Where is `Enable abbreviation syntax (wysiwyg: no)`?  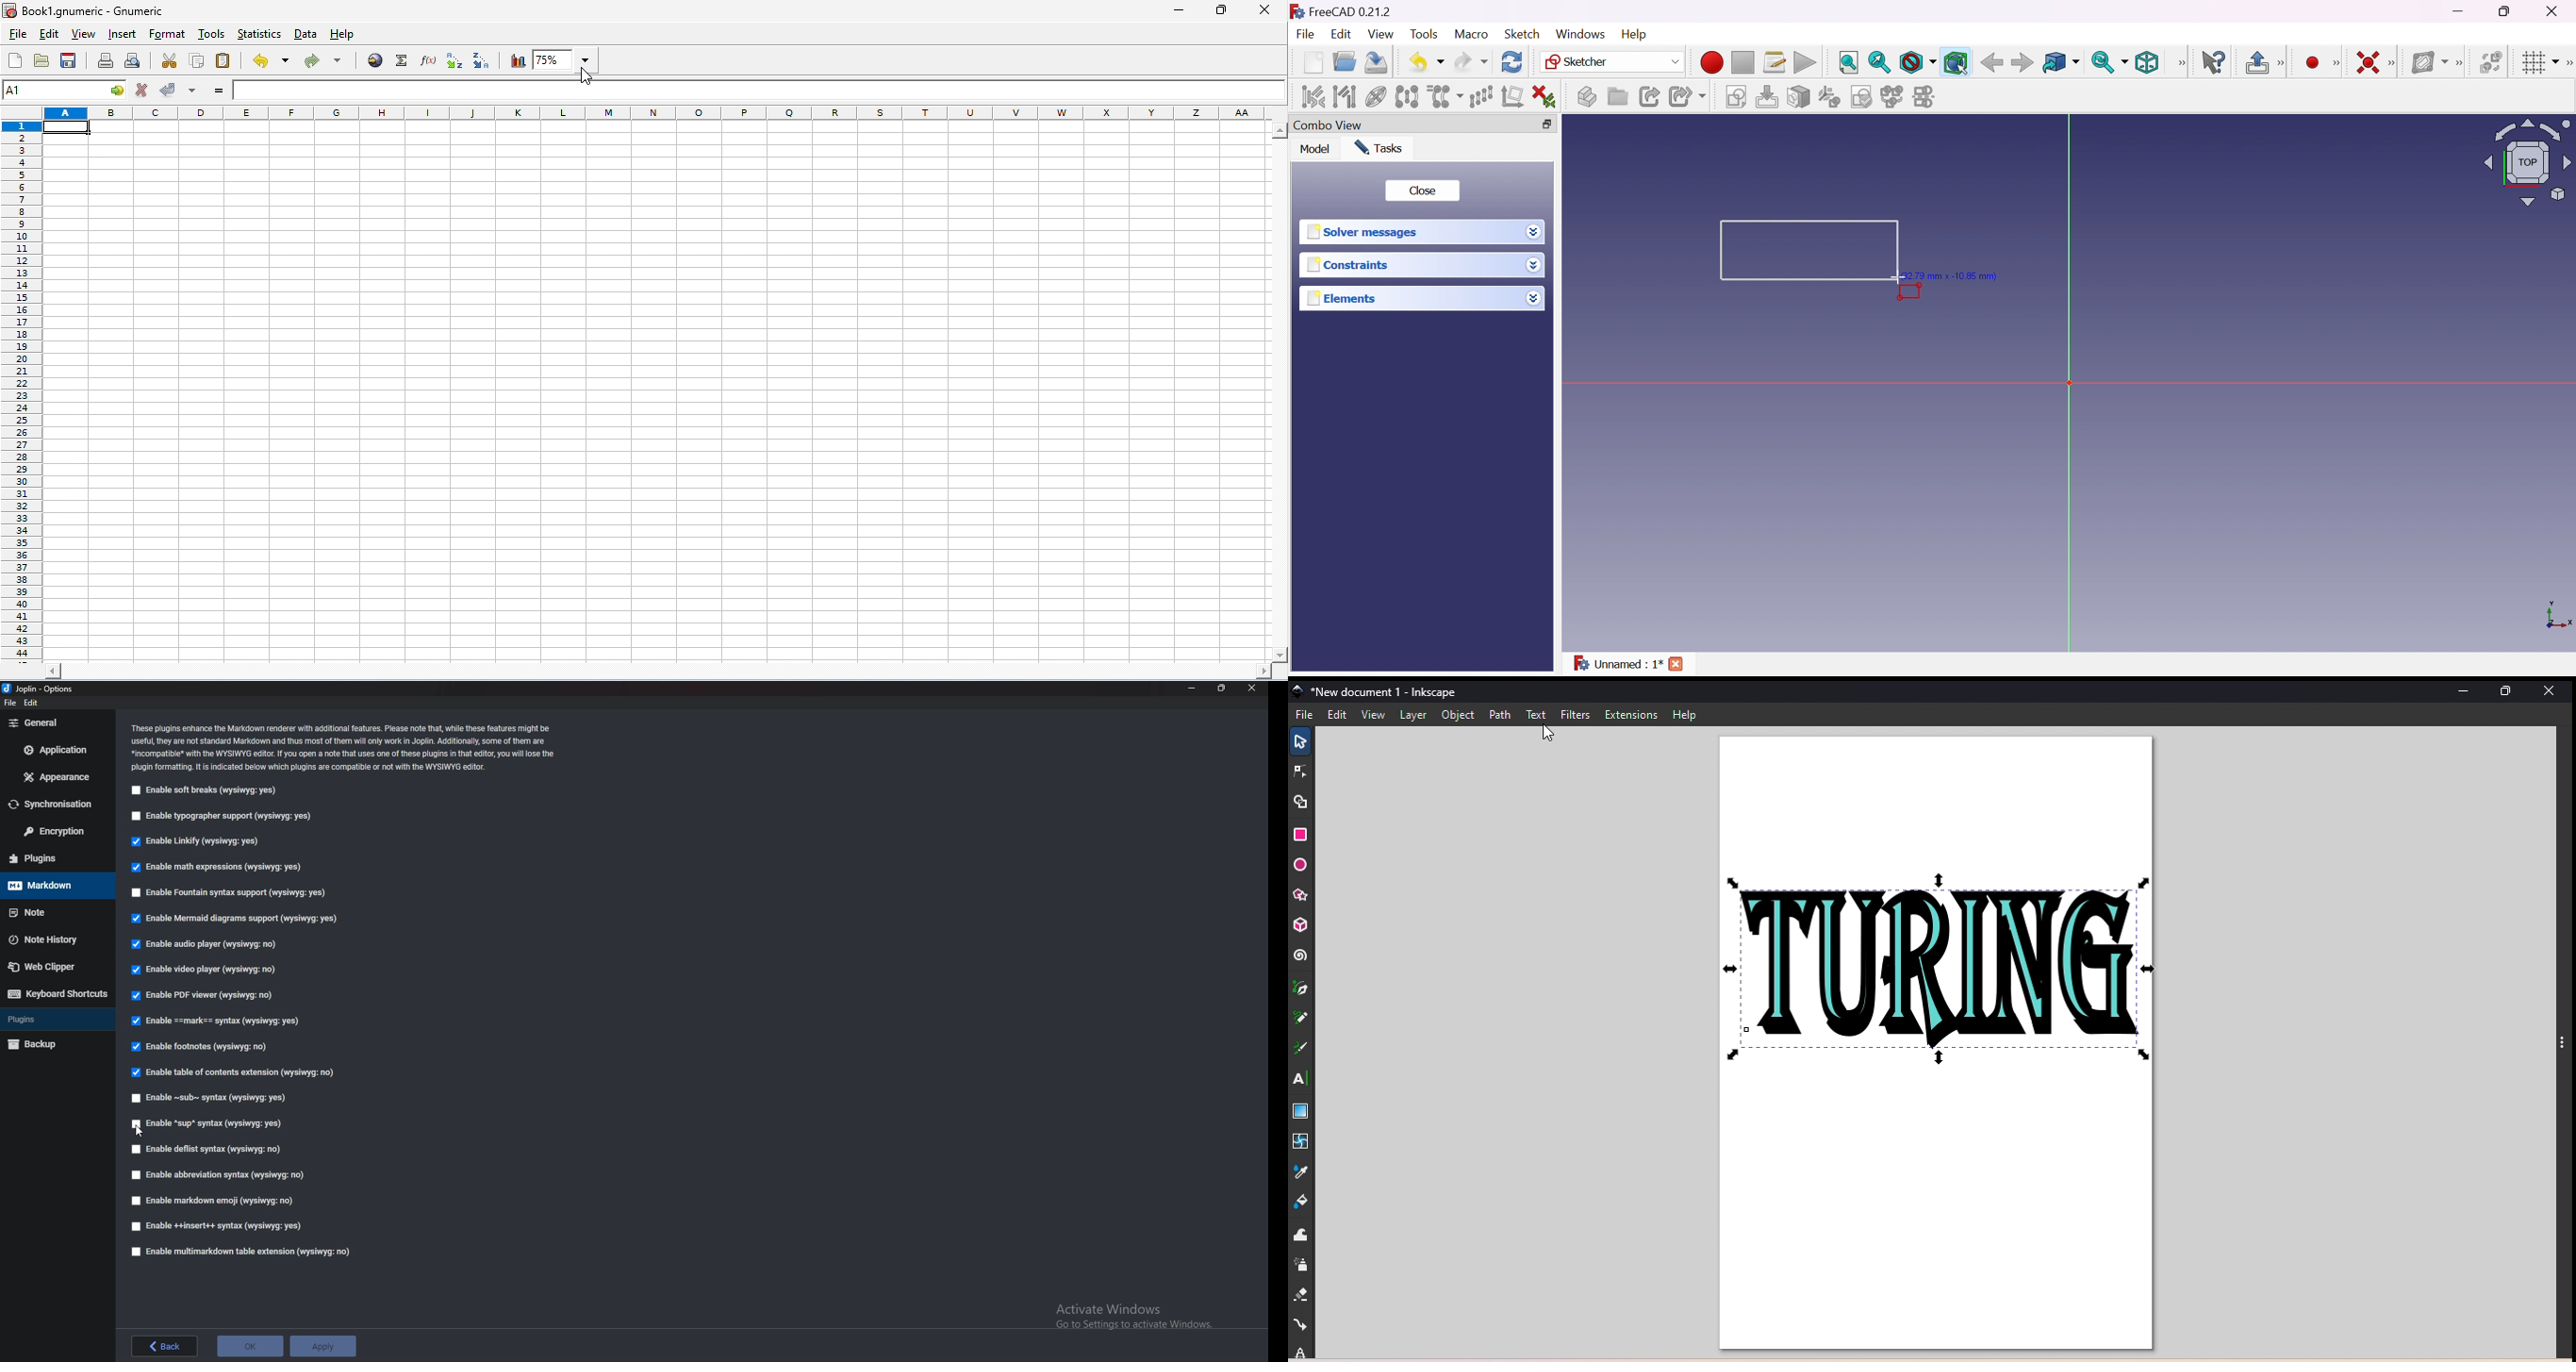 Enable abbreviation syntax (wysiwyg: no) is located at coordinates (217, 1176).